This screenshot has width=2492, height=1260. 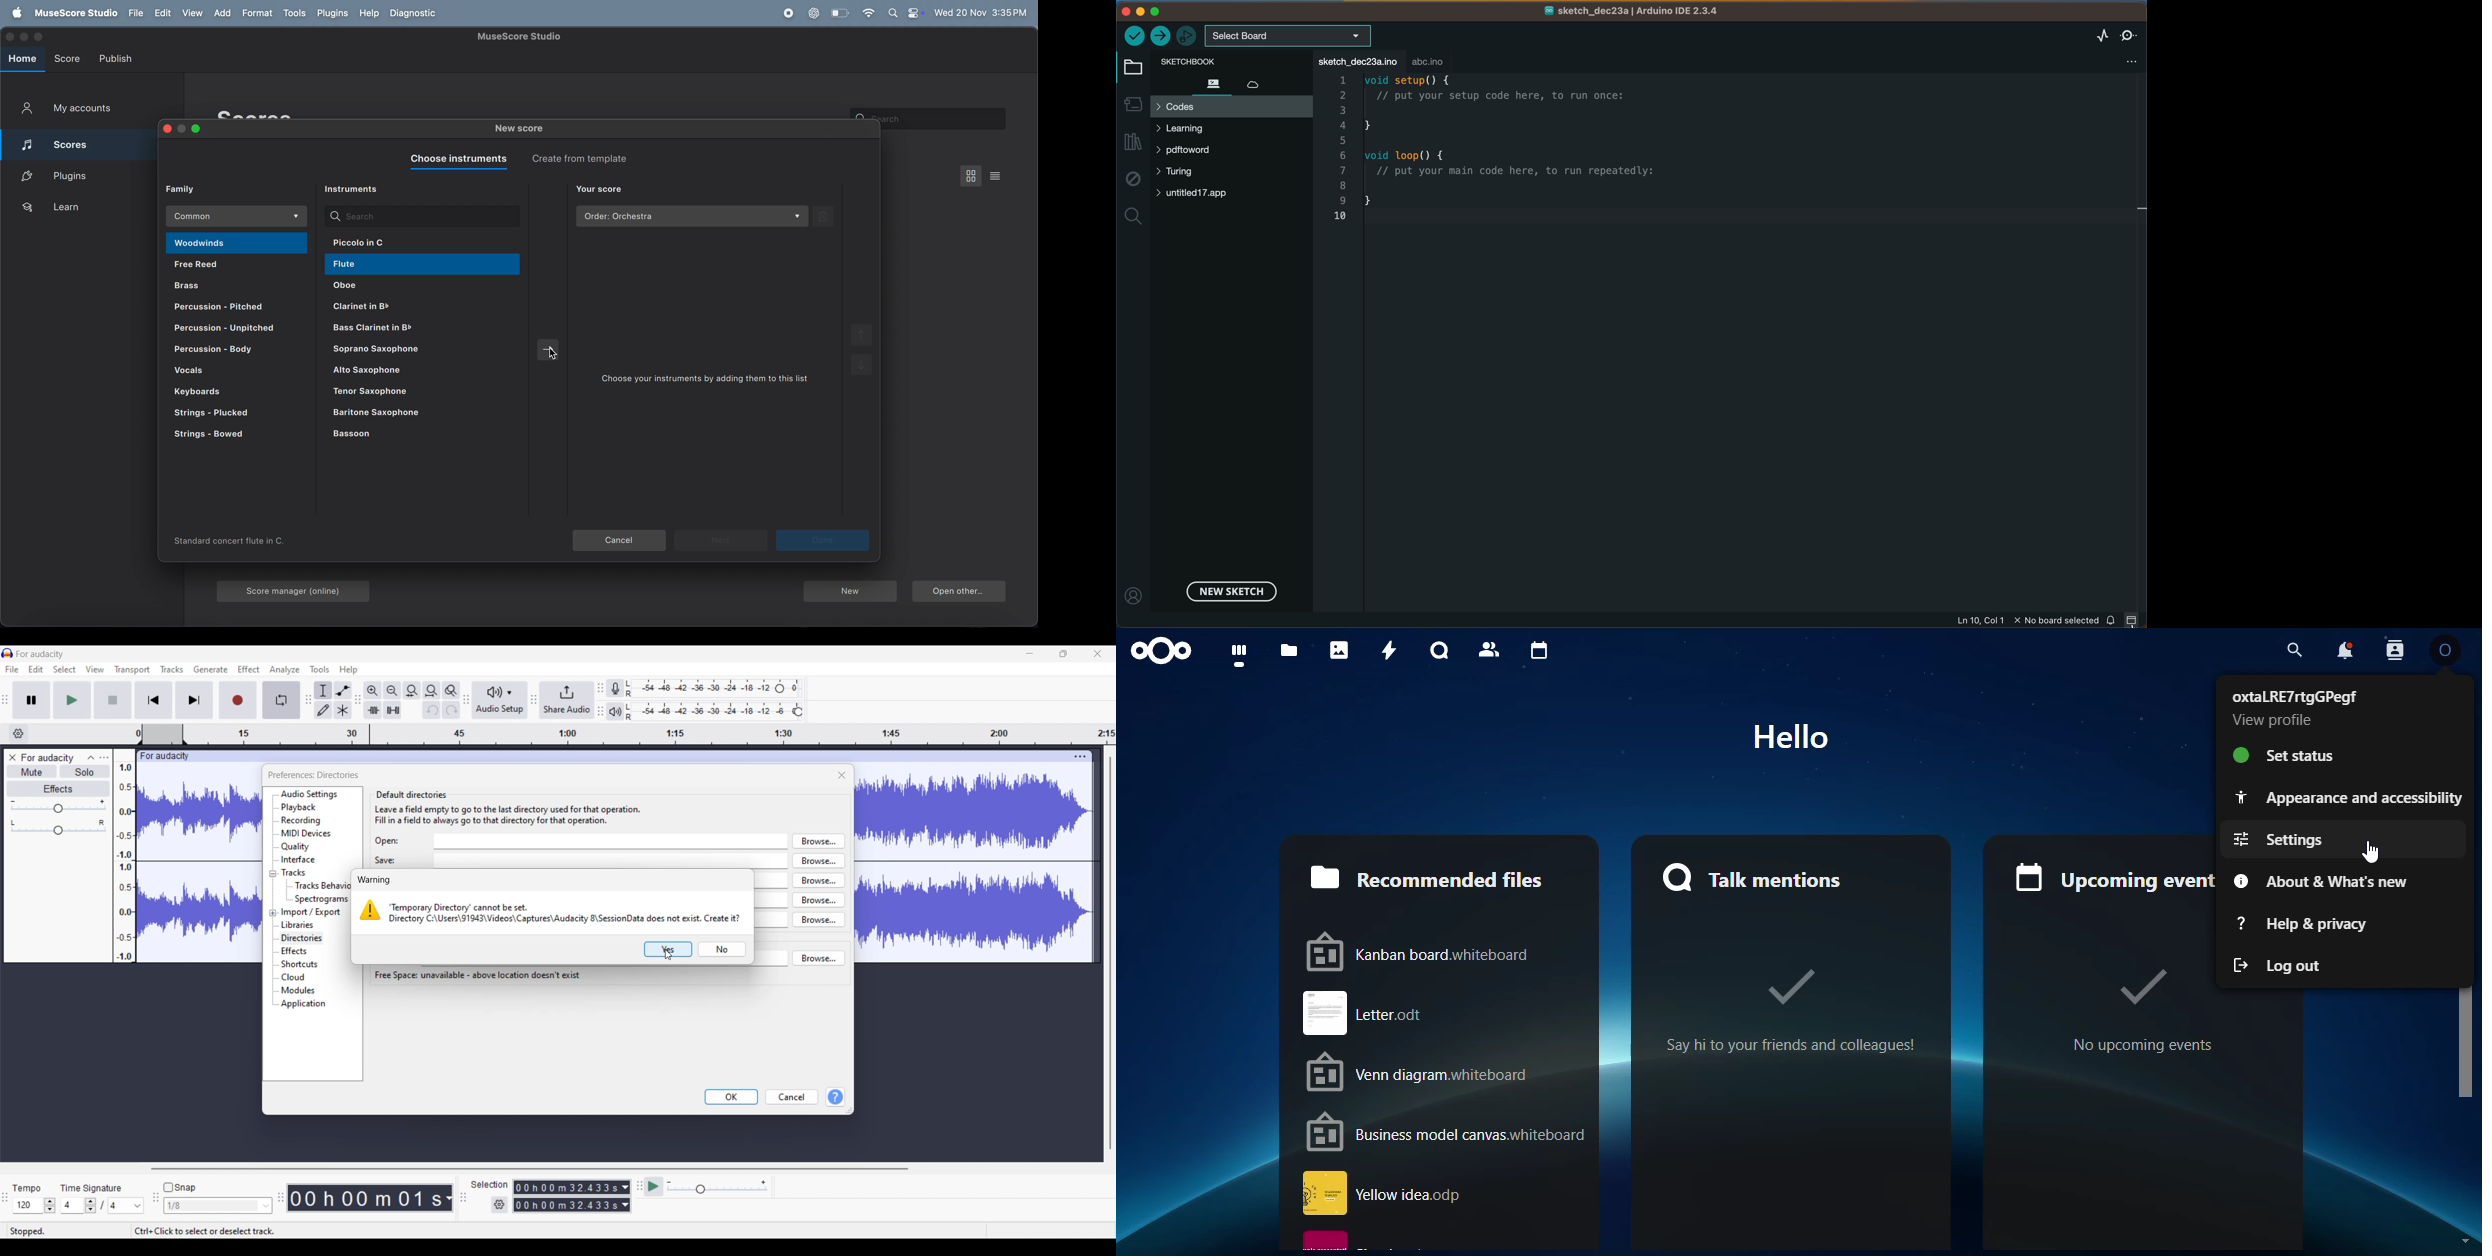 I want to click on Indicates Tempo settings, so click(x=27, y=1188).